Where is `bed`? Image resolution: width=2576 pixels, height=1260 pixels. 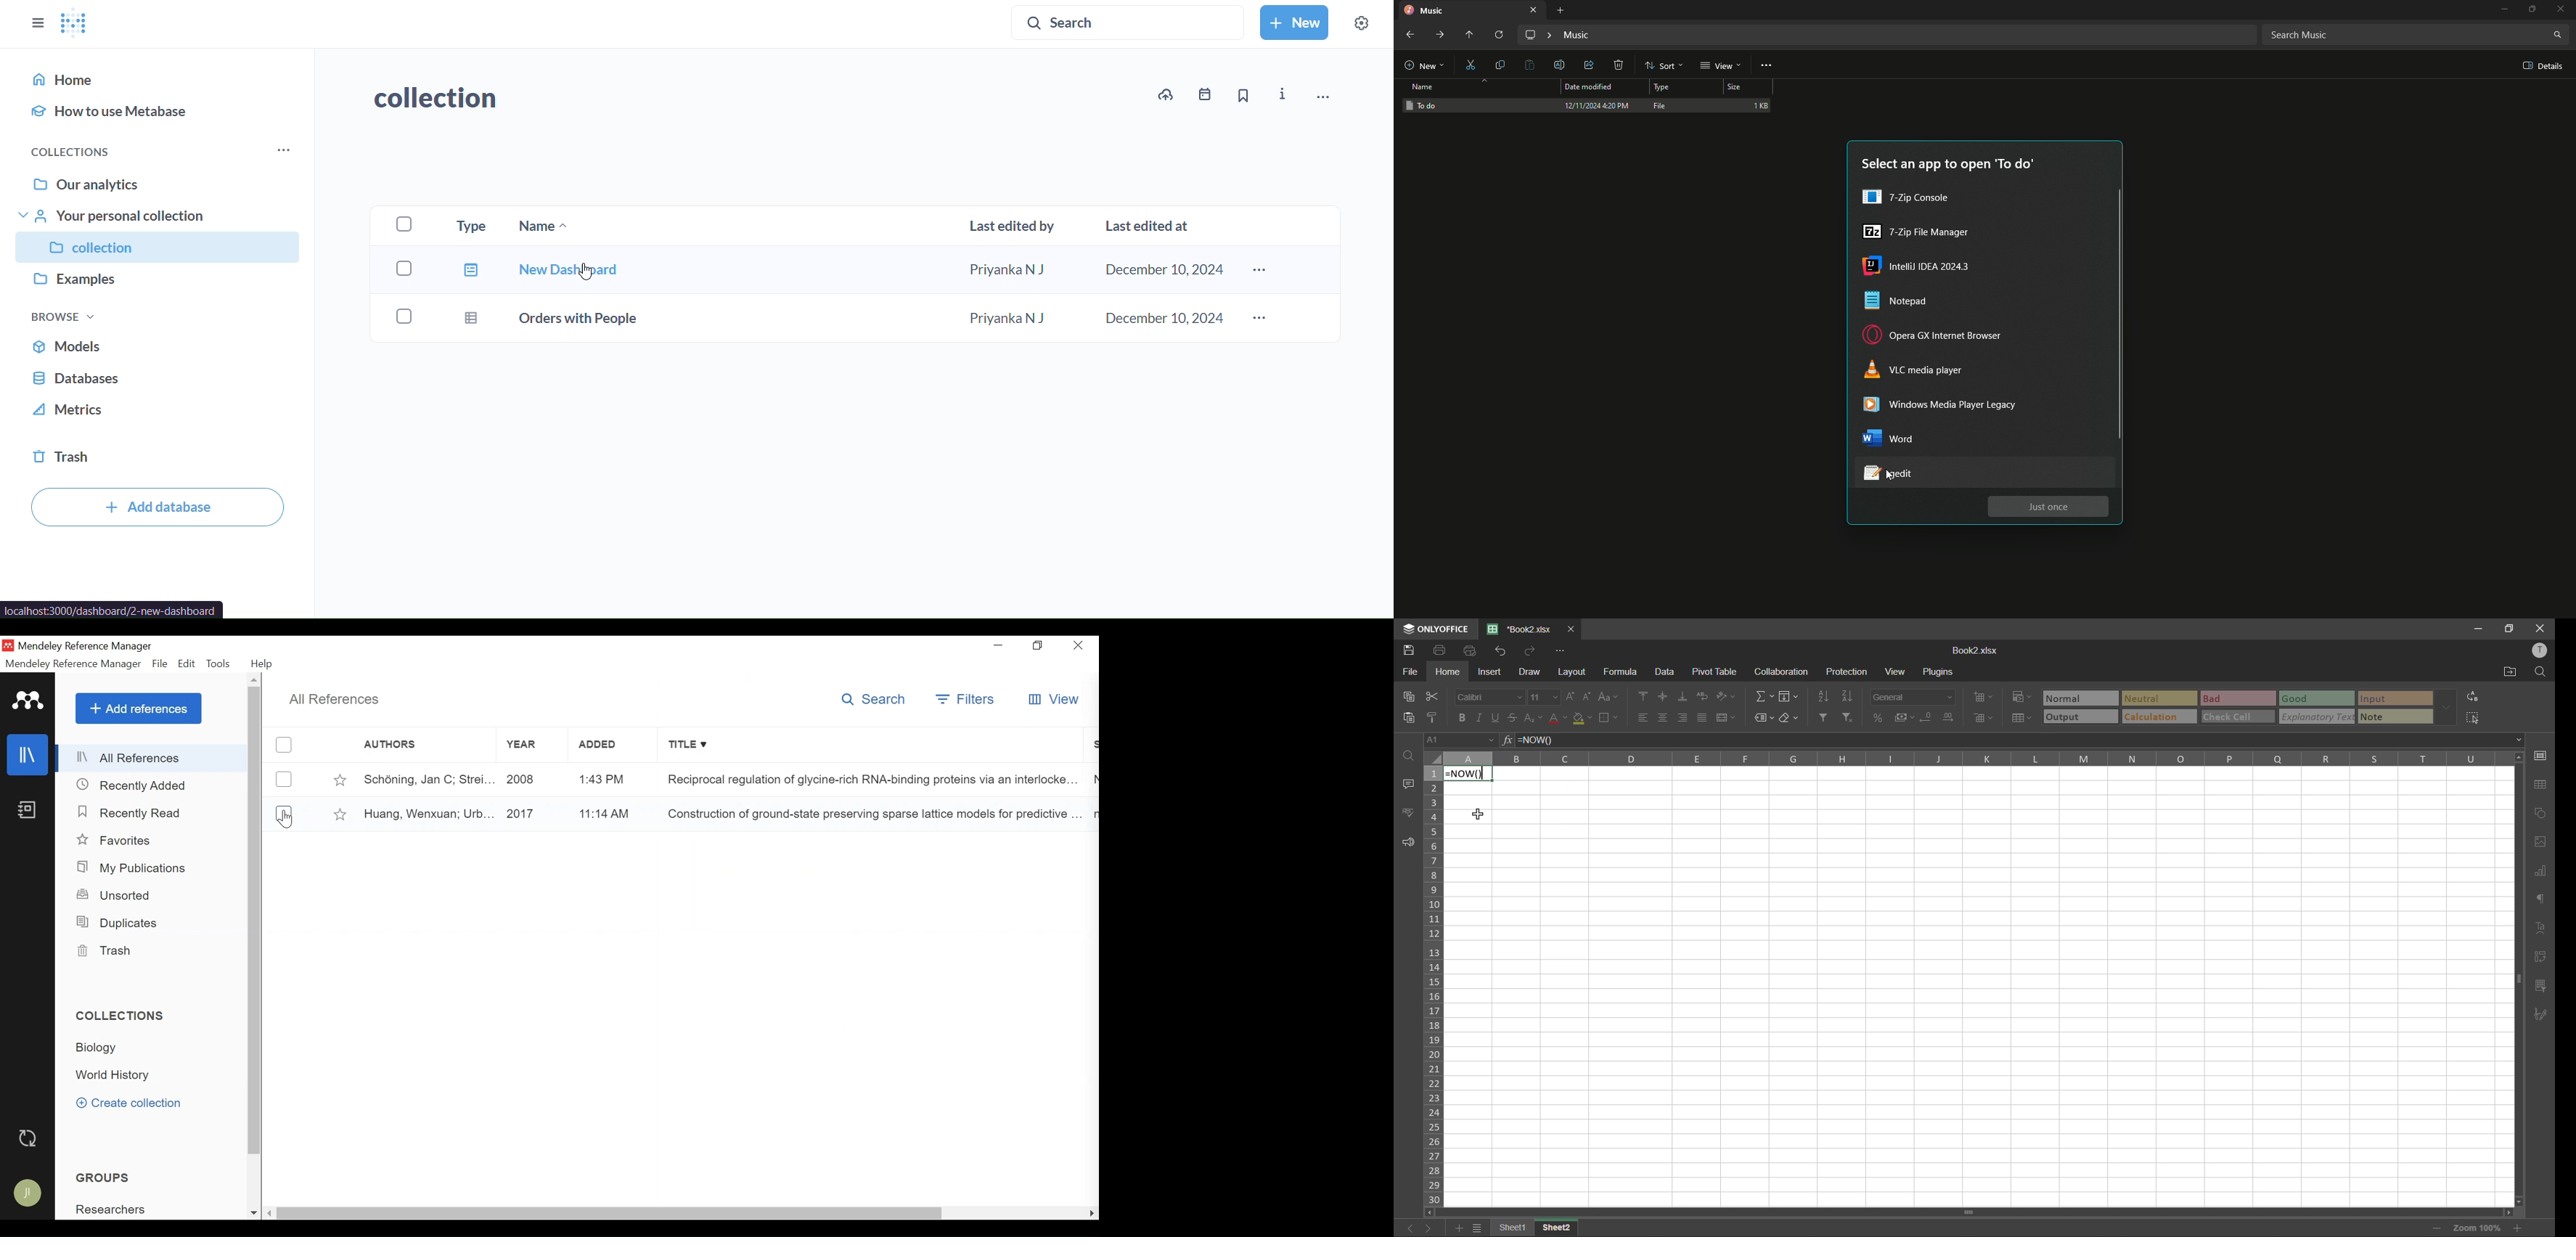
bed is located at coordinates (2237, 700).